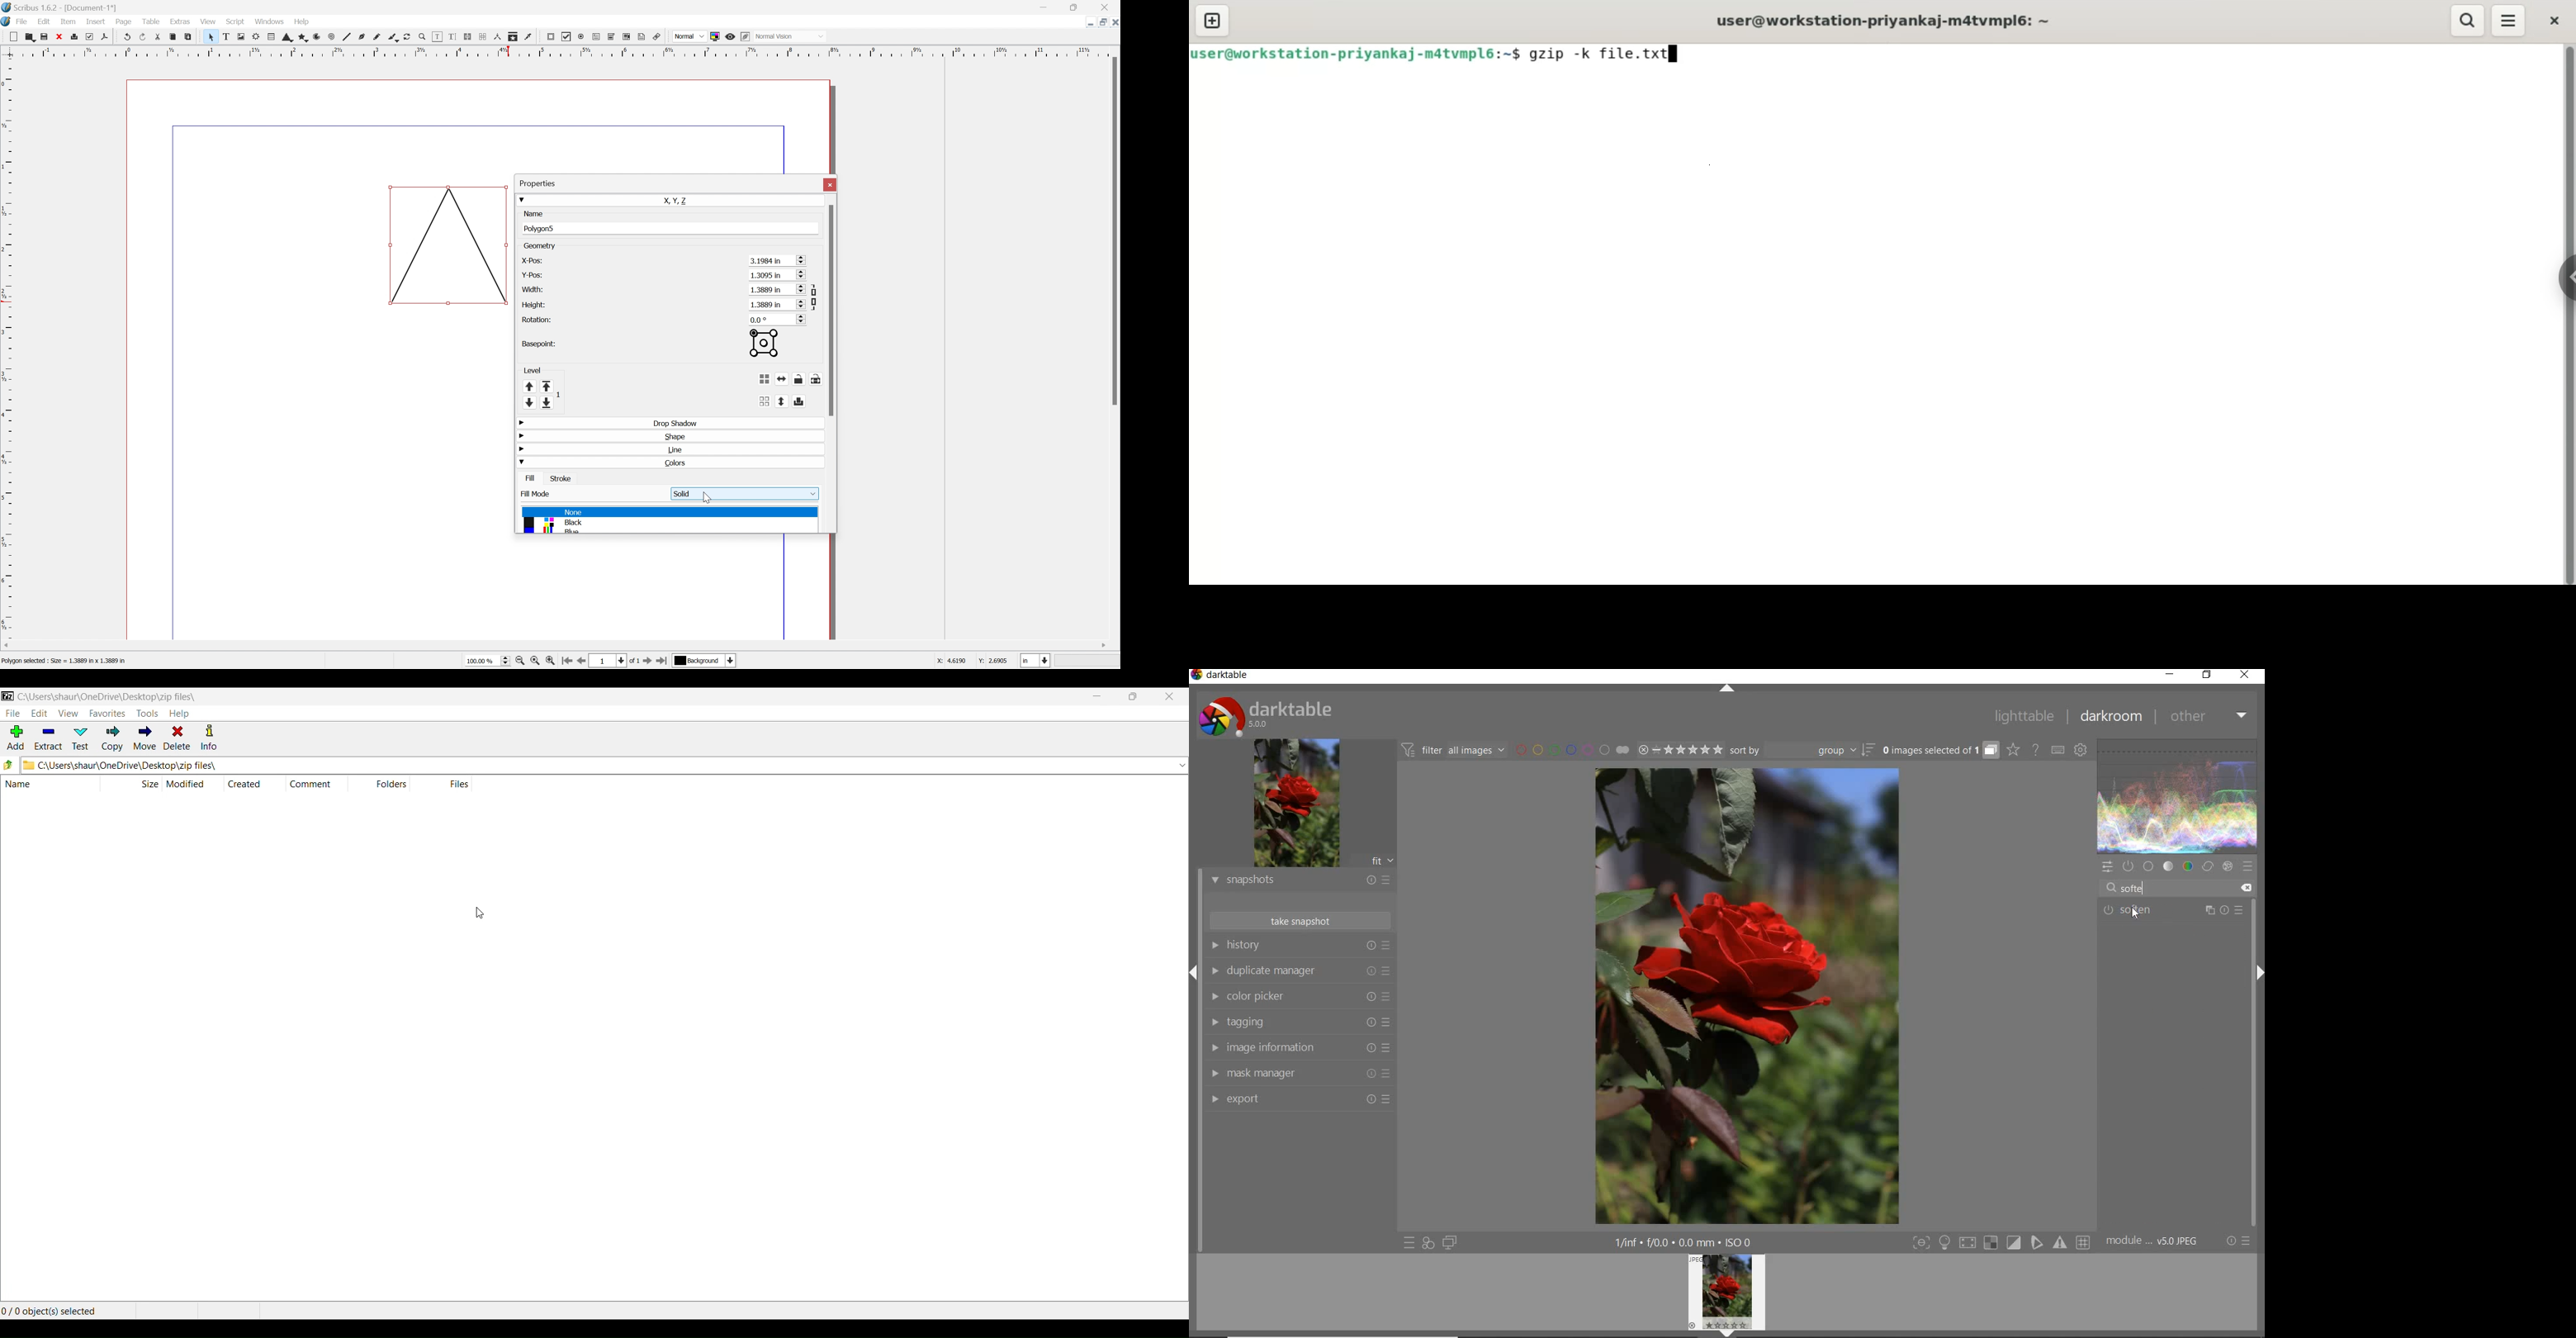  What do you see at coordinates (2254, 1018) in the screenshot?
I see `scrollbar` at bounding box center [2254, 1018].